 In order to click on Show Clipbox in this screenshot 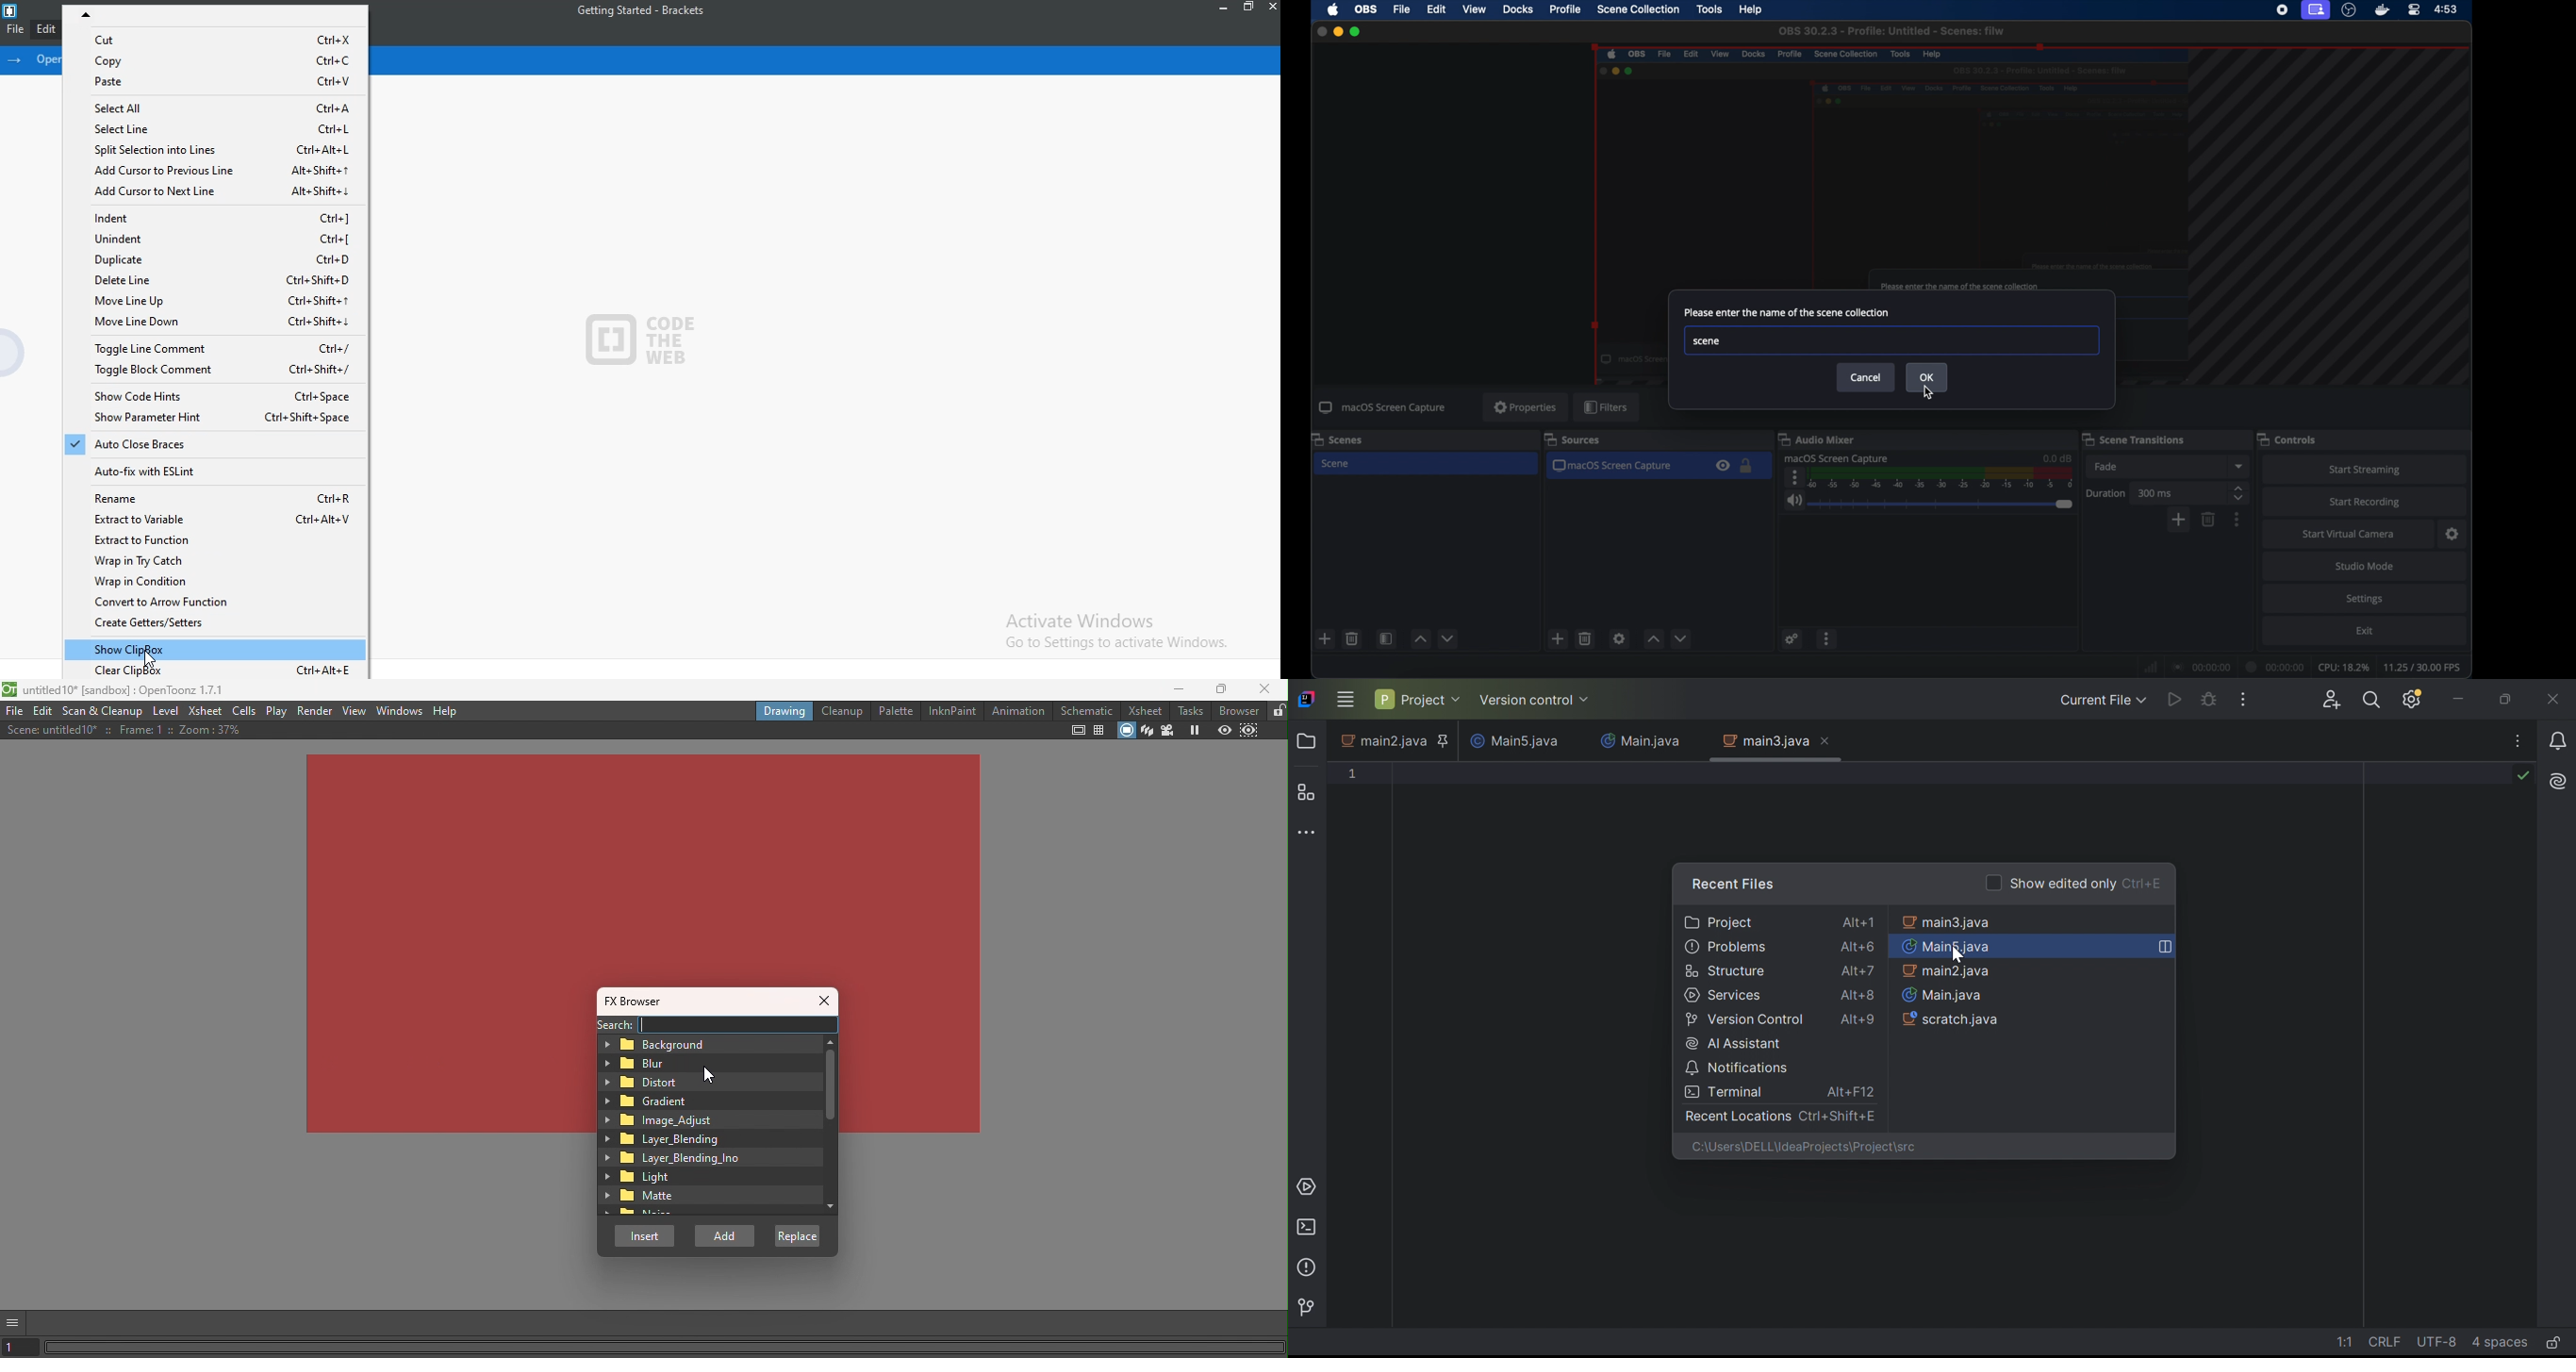, I will do `click(218, 650)`.